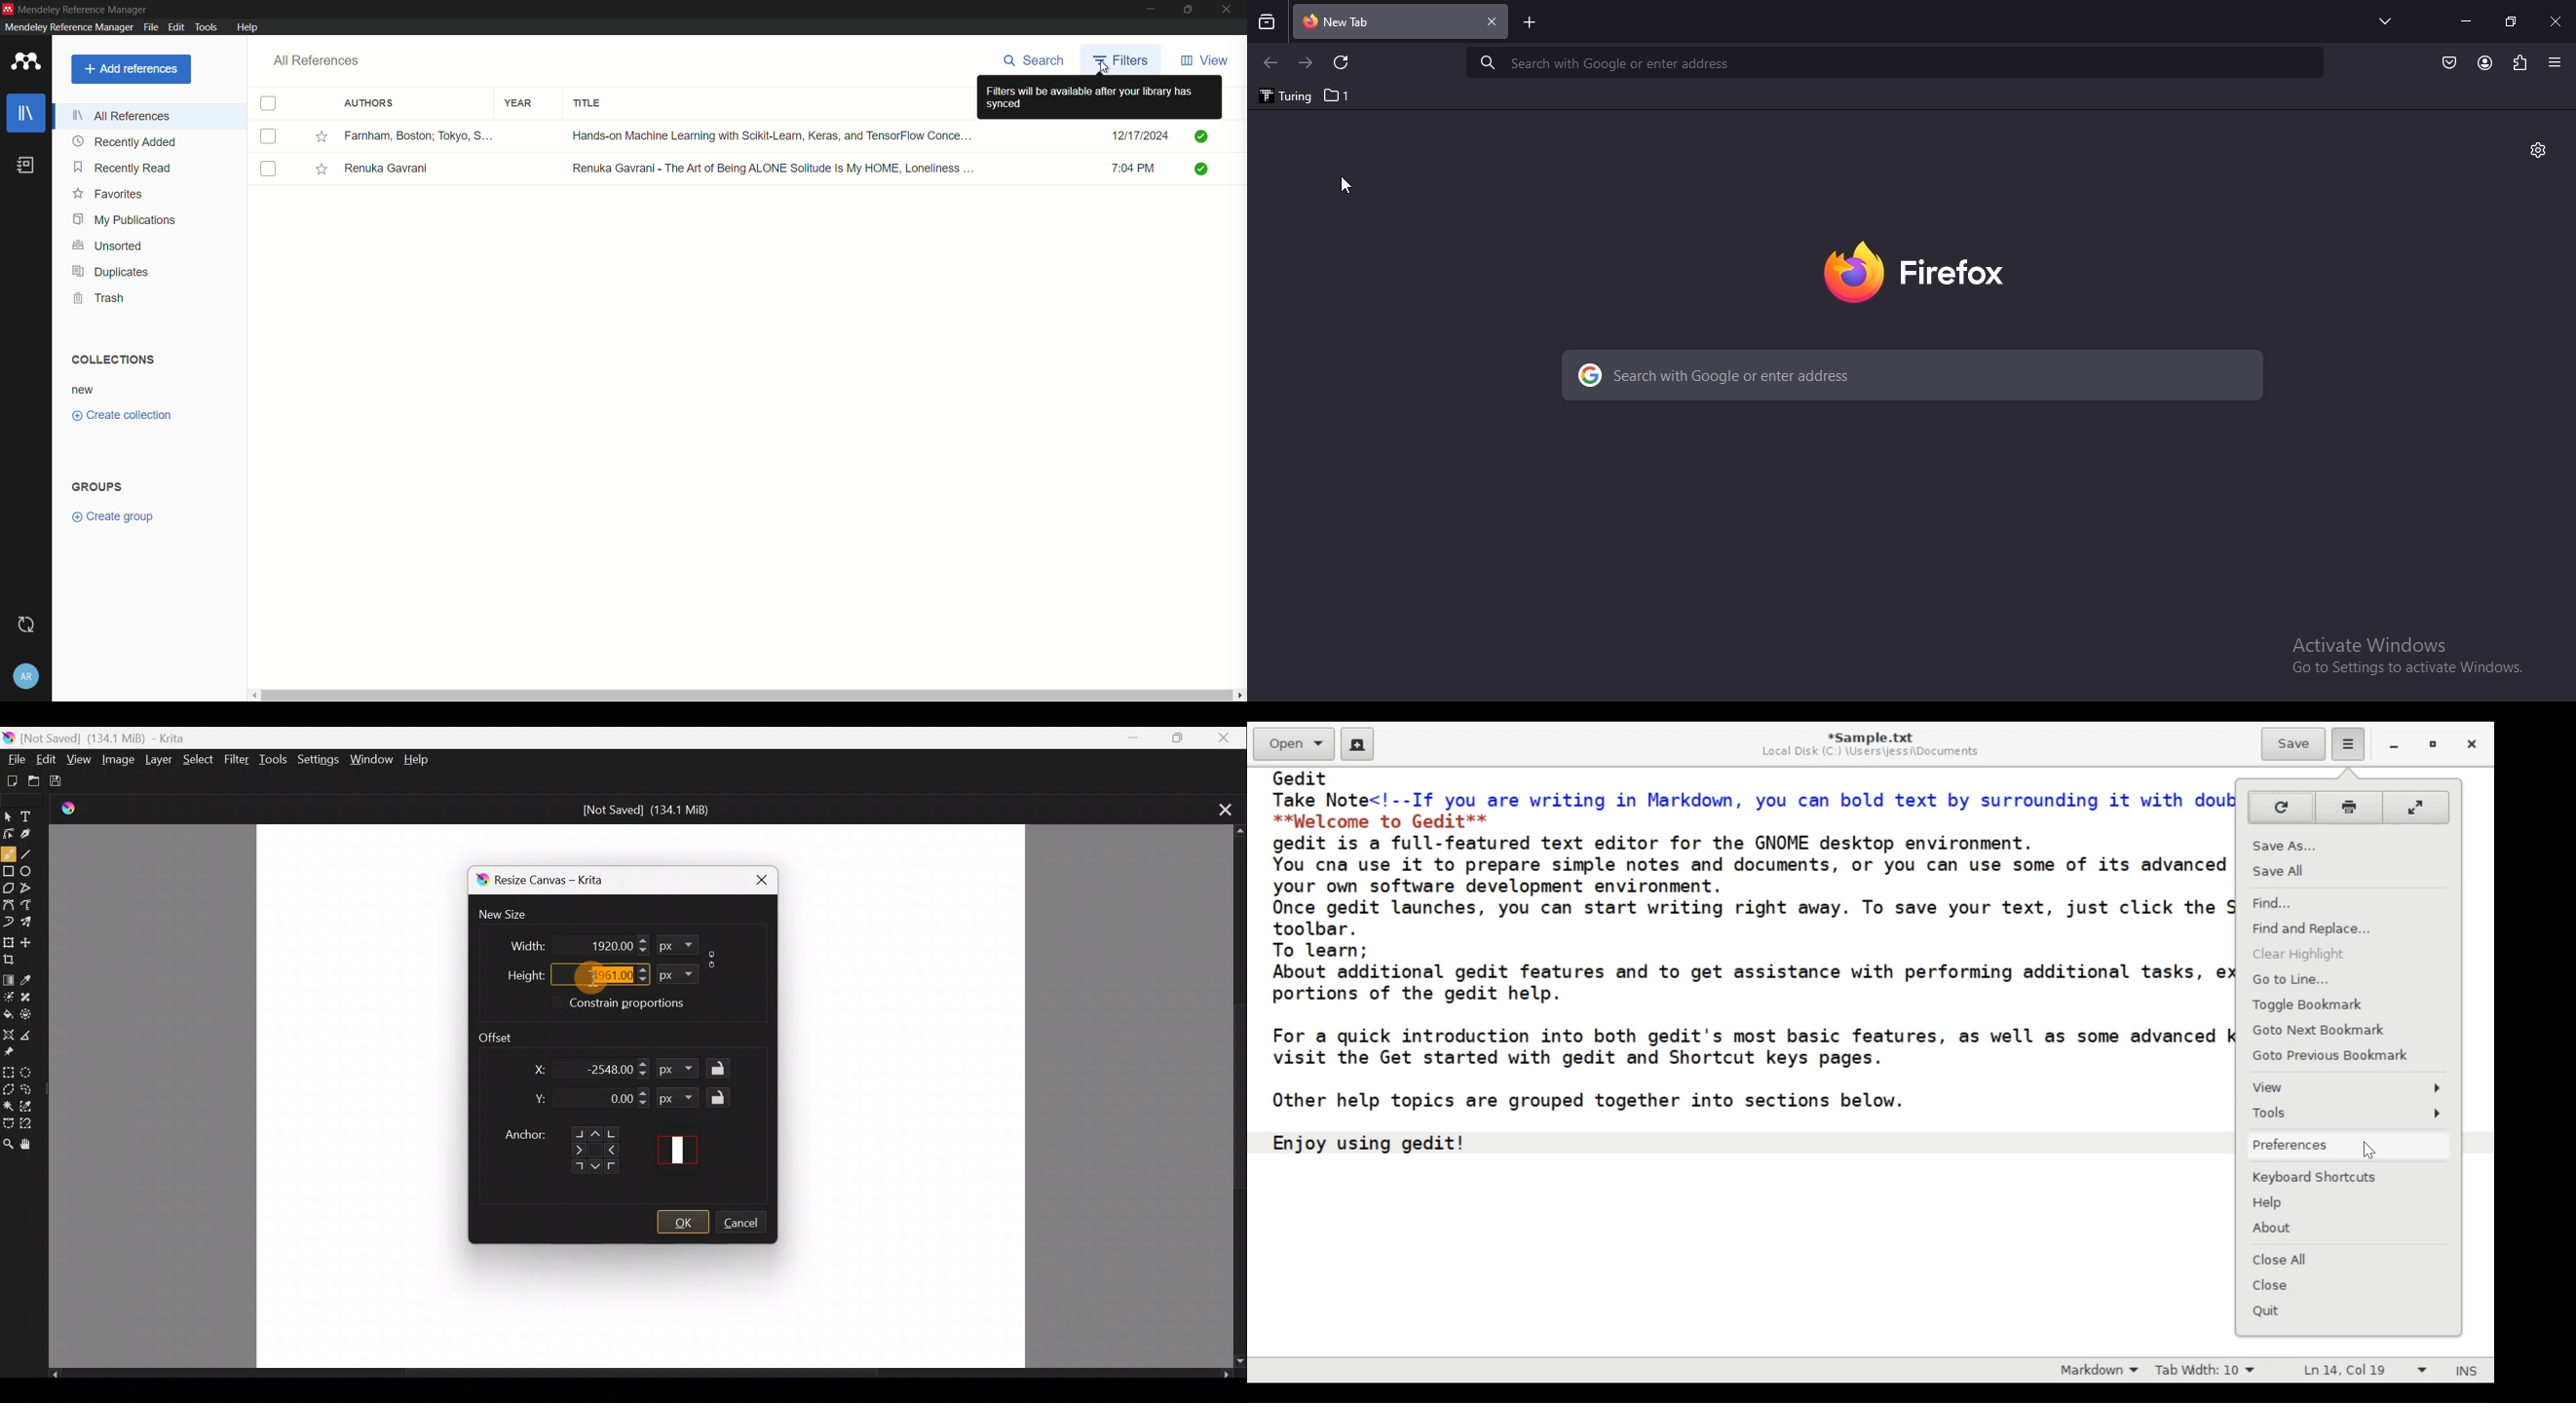  I want to click on restore windows, so click(2513, 21).